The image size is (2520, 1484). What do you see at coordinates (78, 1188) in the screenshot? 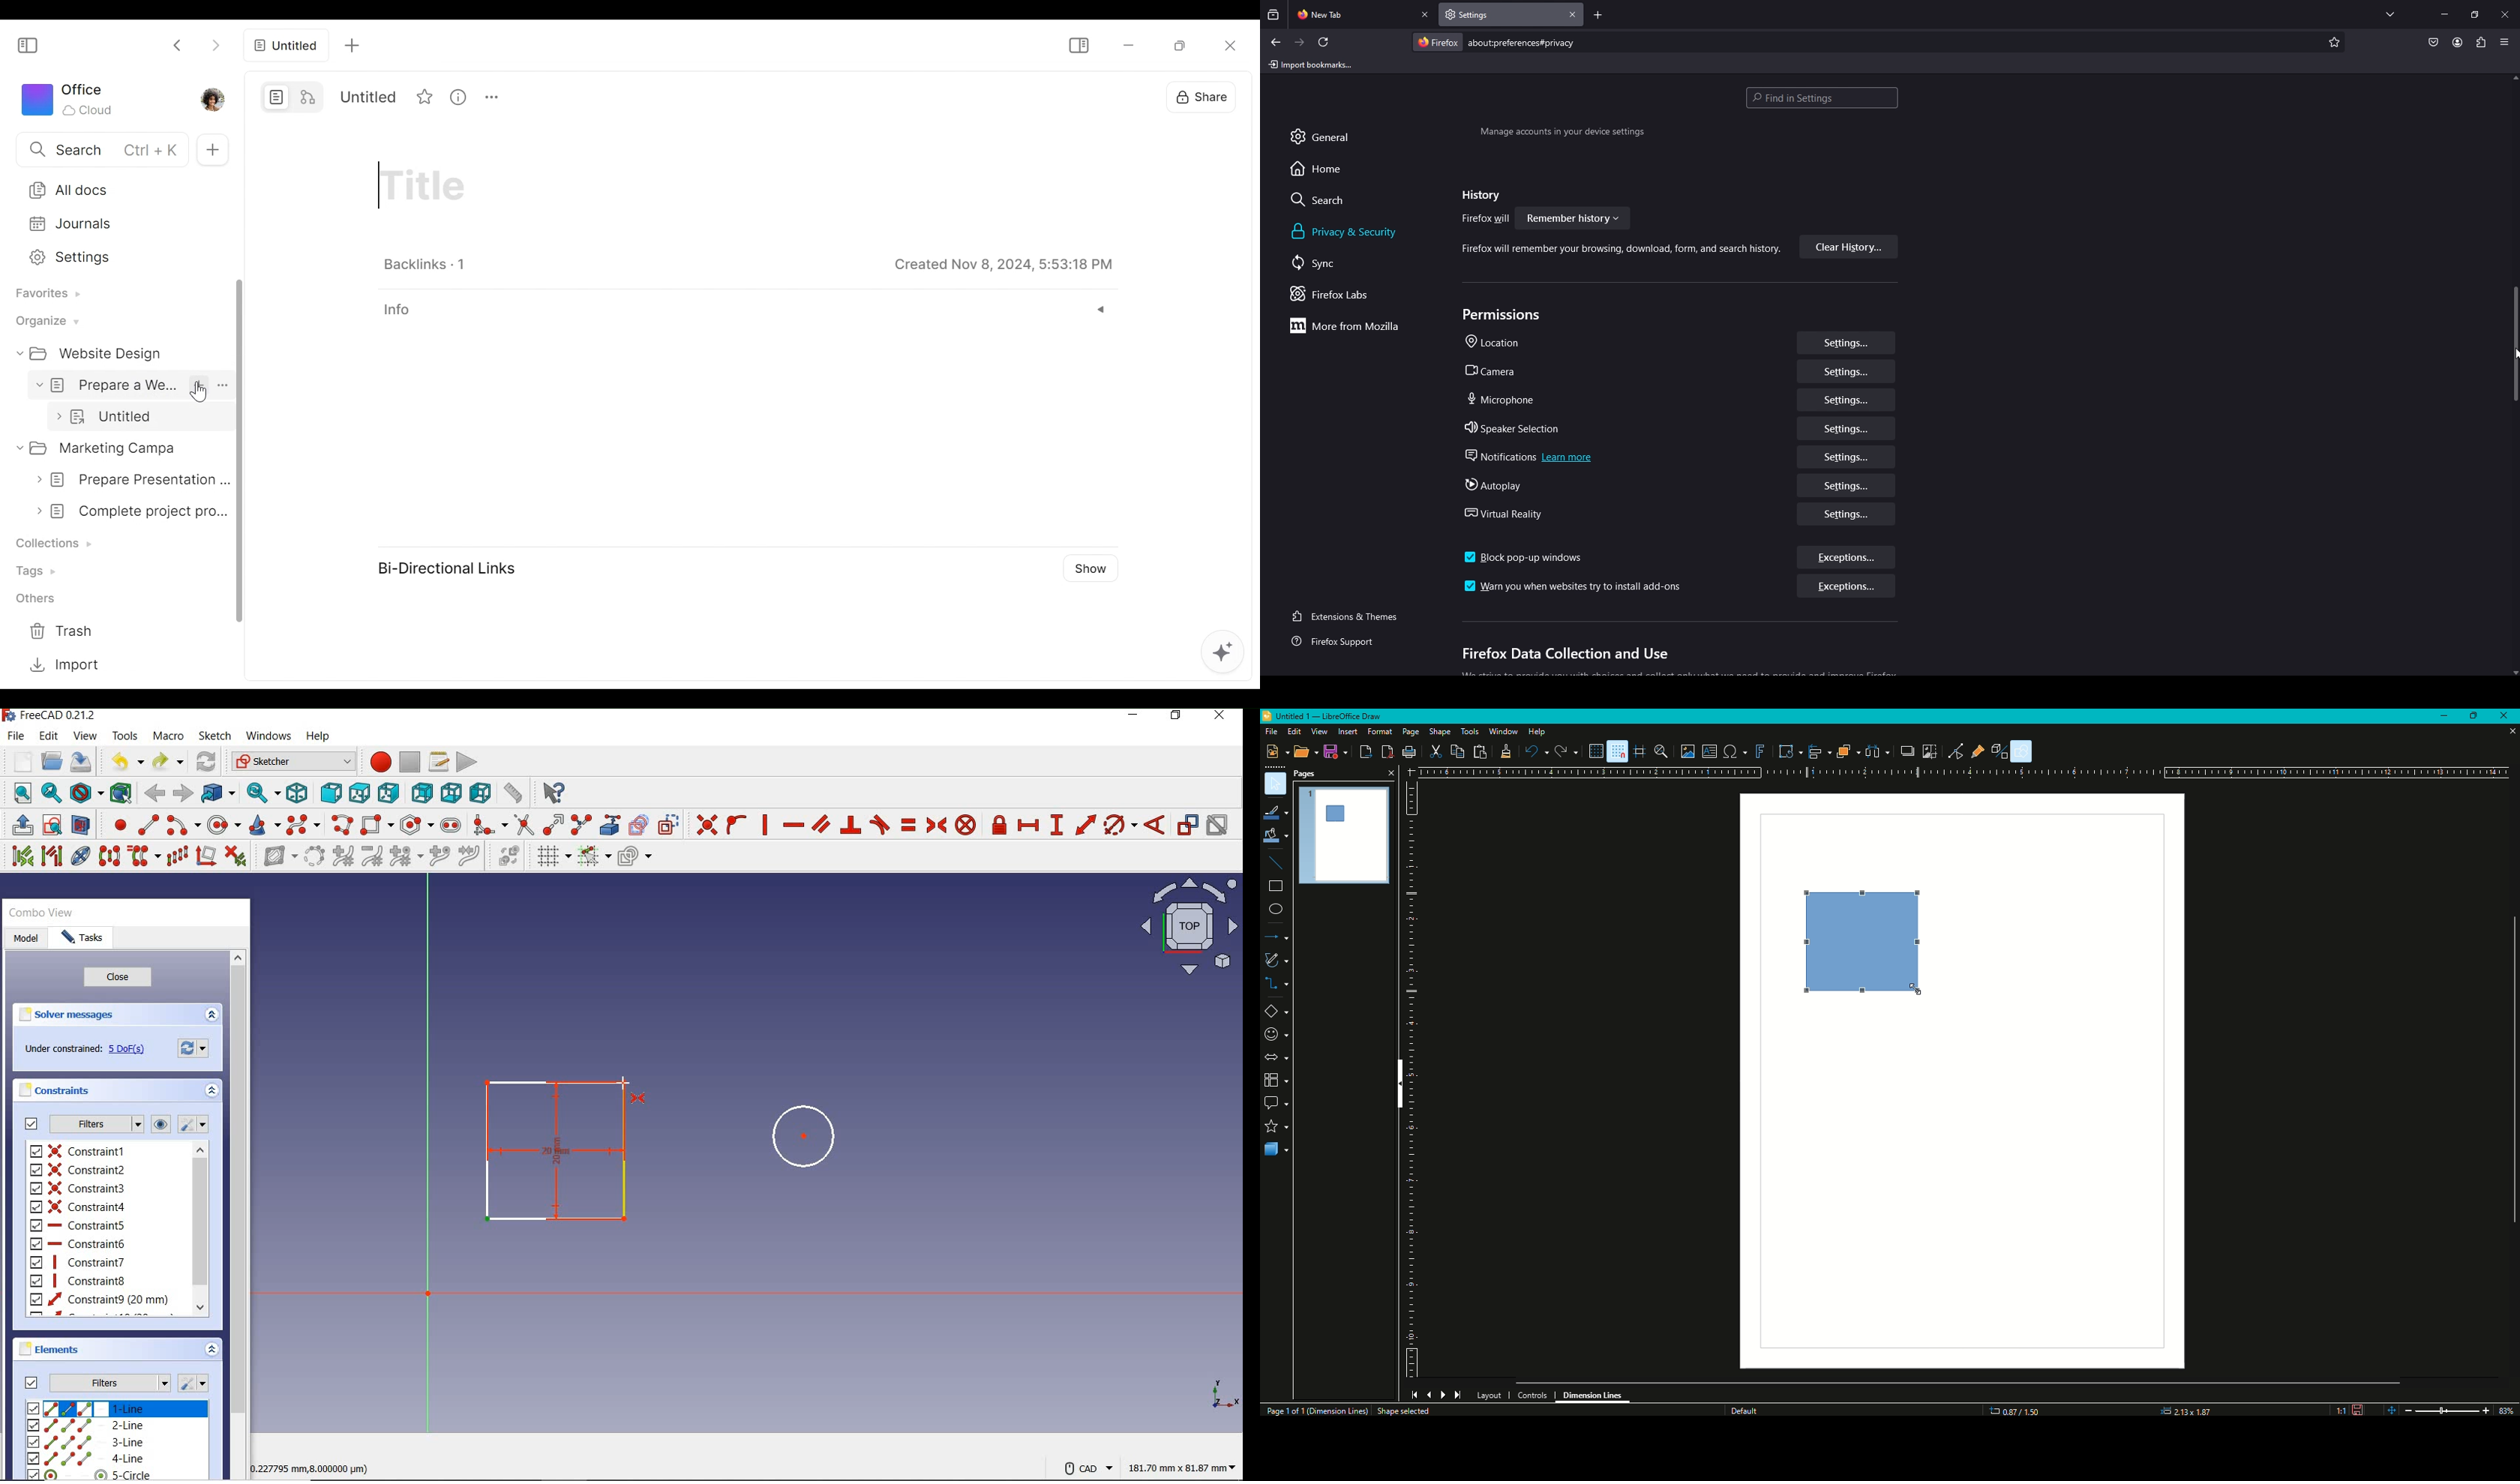
I see `constraint3` at bounding box center [78, 1188].